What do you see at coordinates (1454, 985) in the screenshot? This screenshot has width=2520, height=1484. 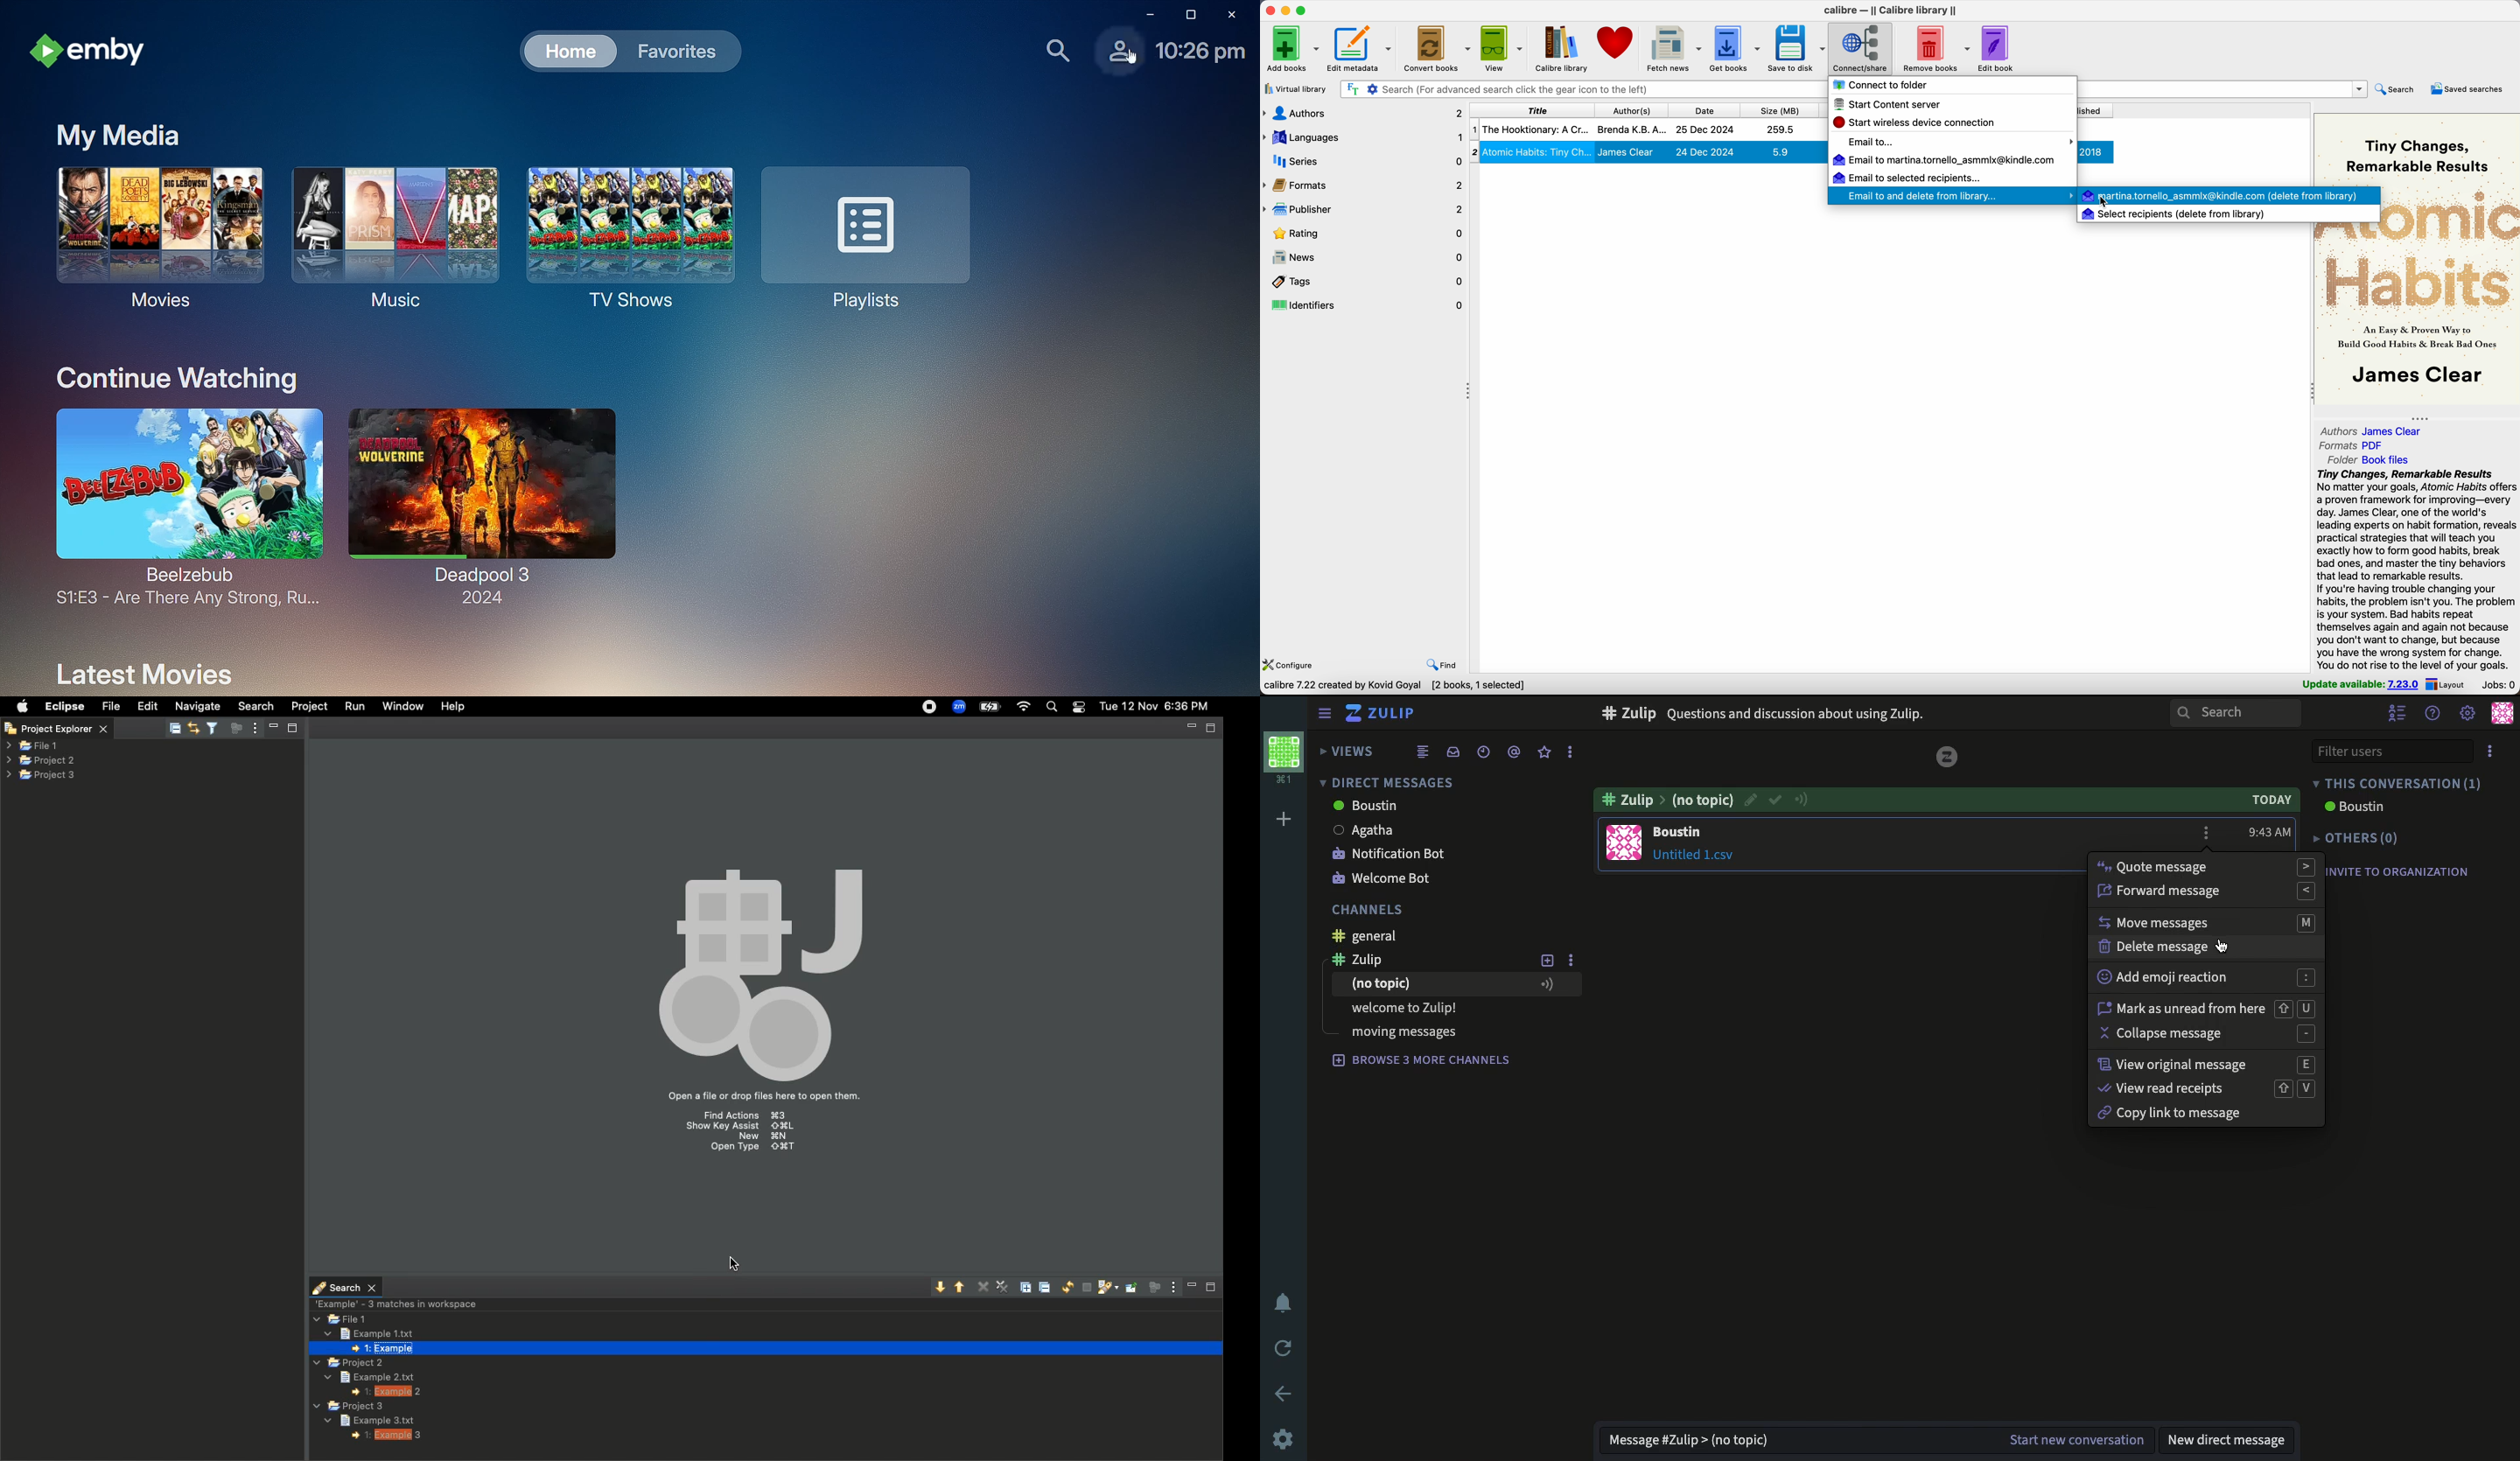 I see `no topic` at bounding box center [1454, 985].